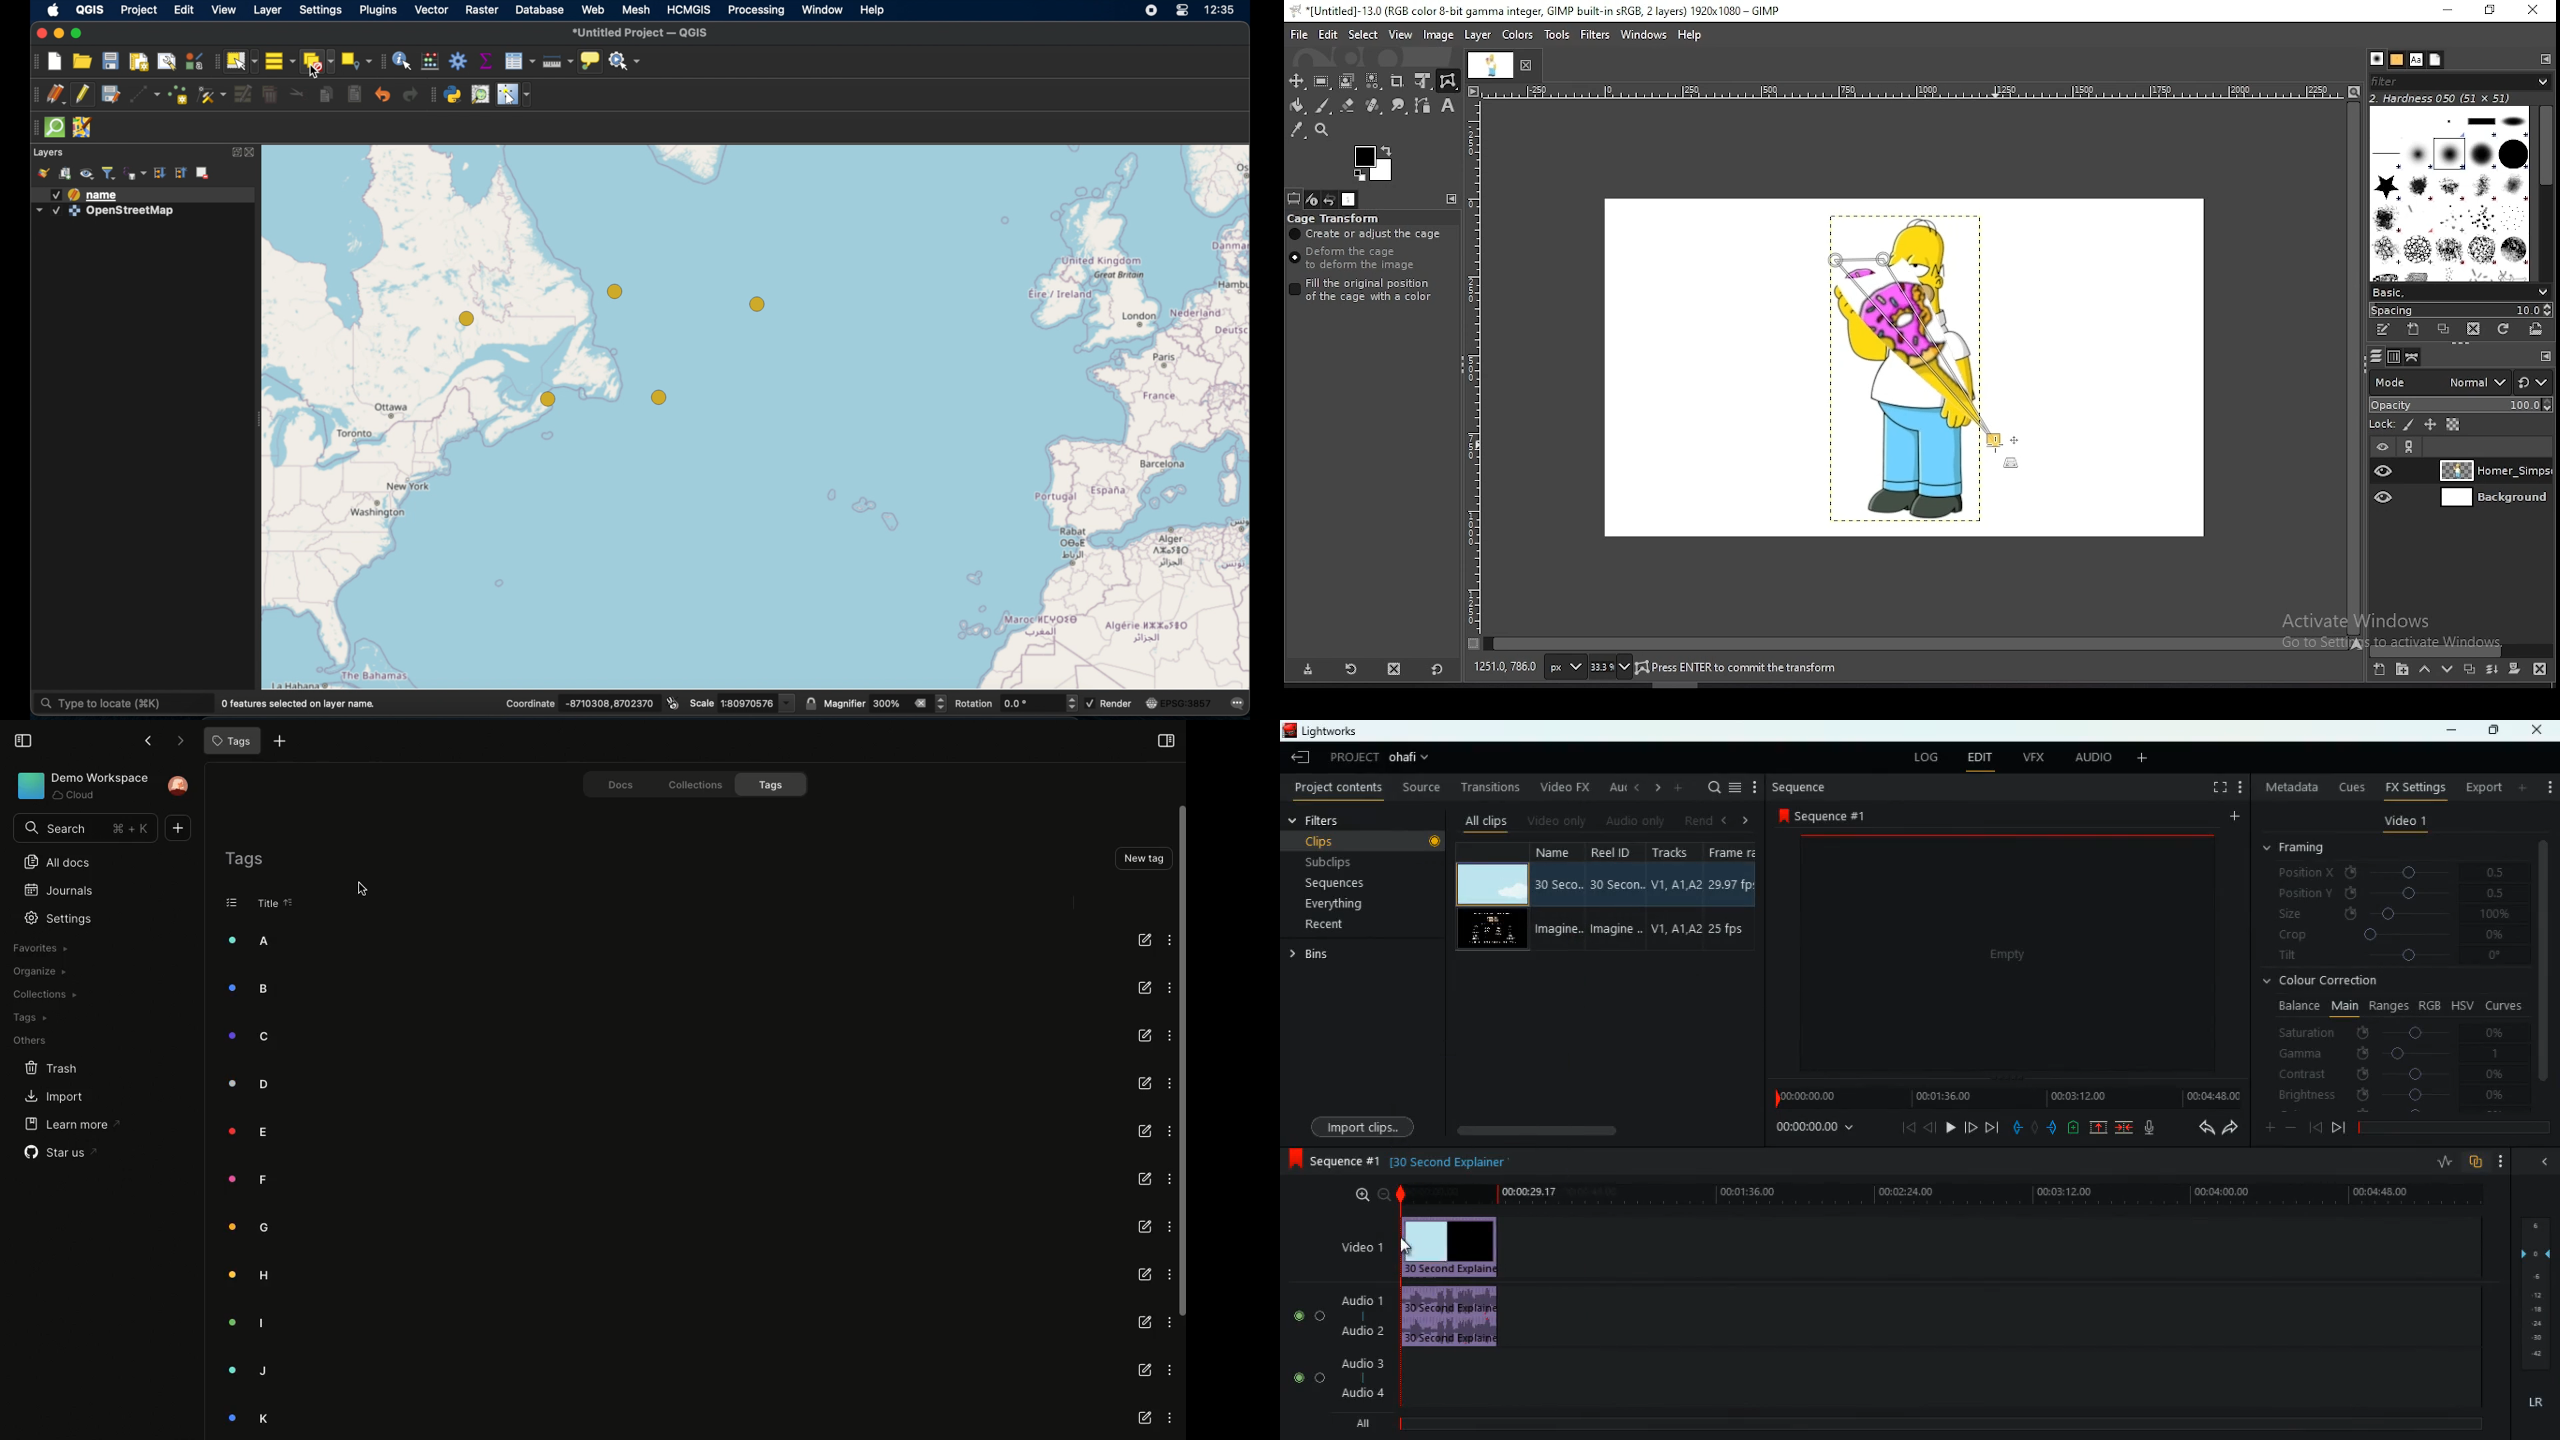 The image size is (2576, 1456). Describe the element at coordinates (2504, 329) in the screenshot. I see `refresh brushes` at that location.